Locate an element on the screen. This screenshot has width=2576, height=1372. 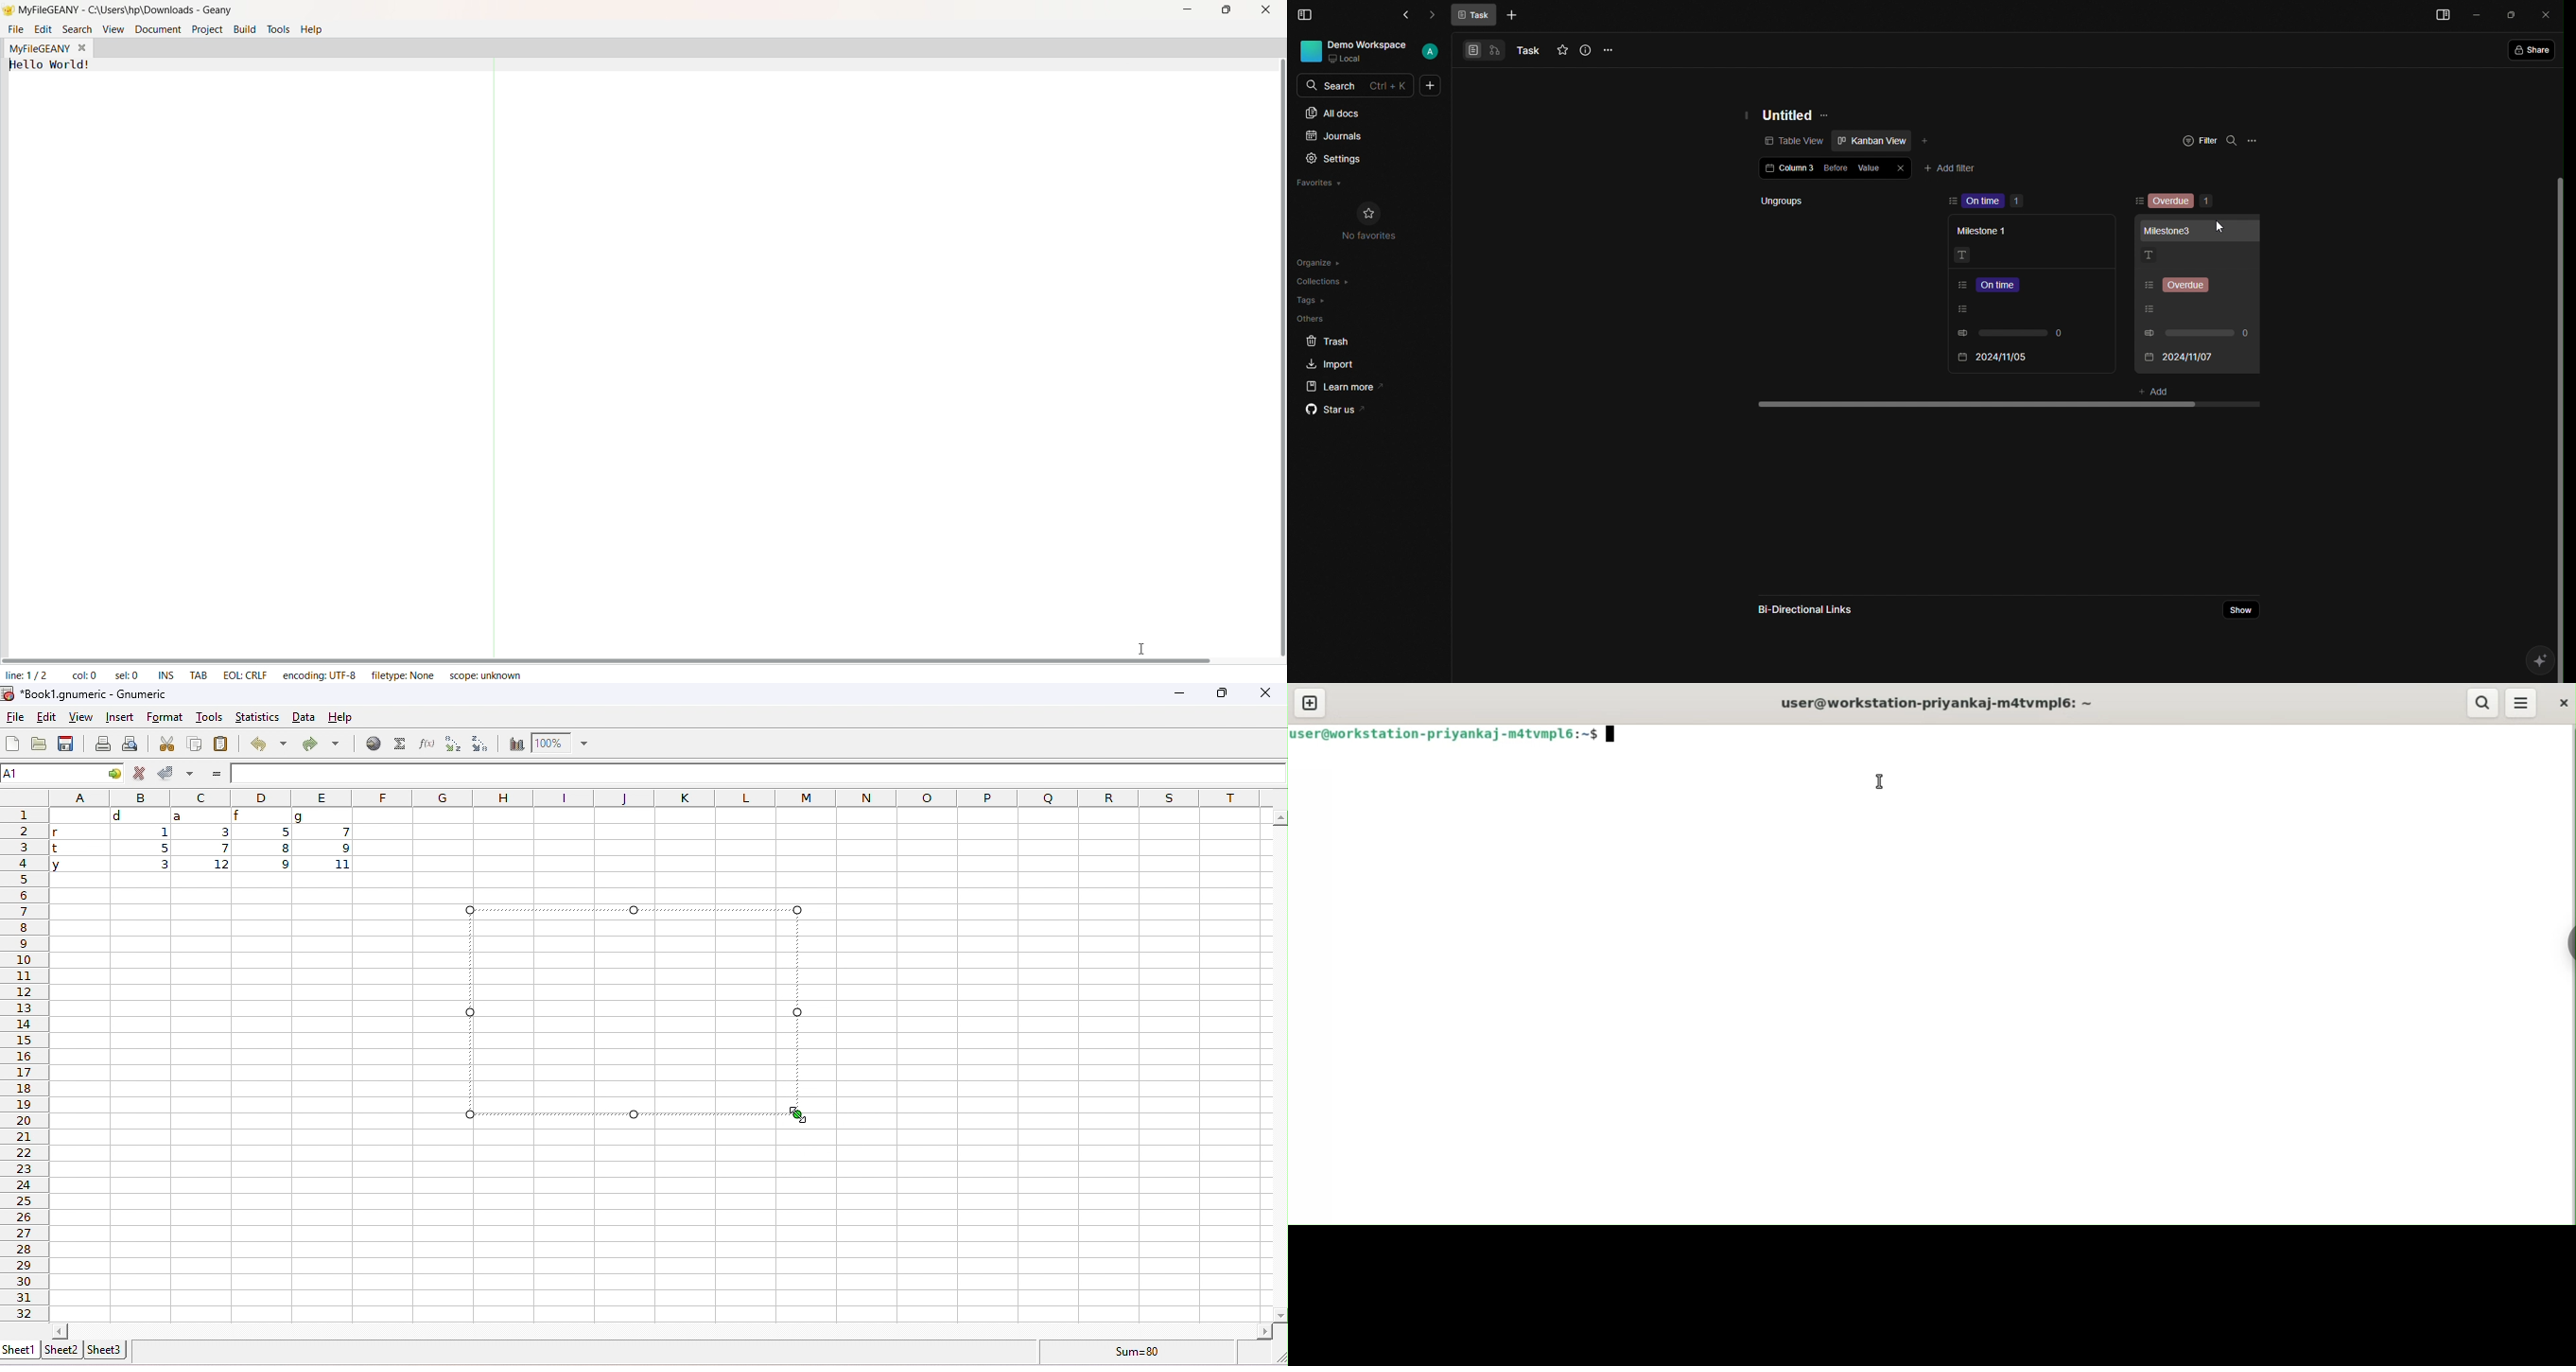
Book1.gnumeric - Gnumeric is located at coordinates (87, 693).